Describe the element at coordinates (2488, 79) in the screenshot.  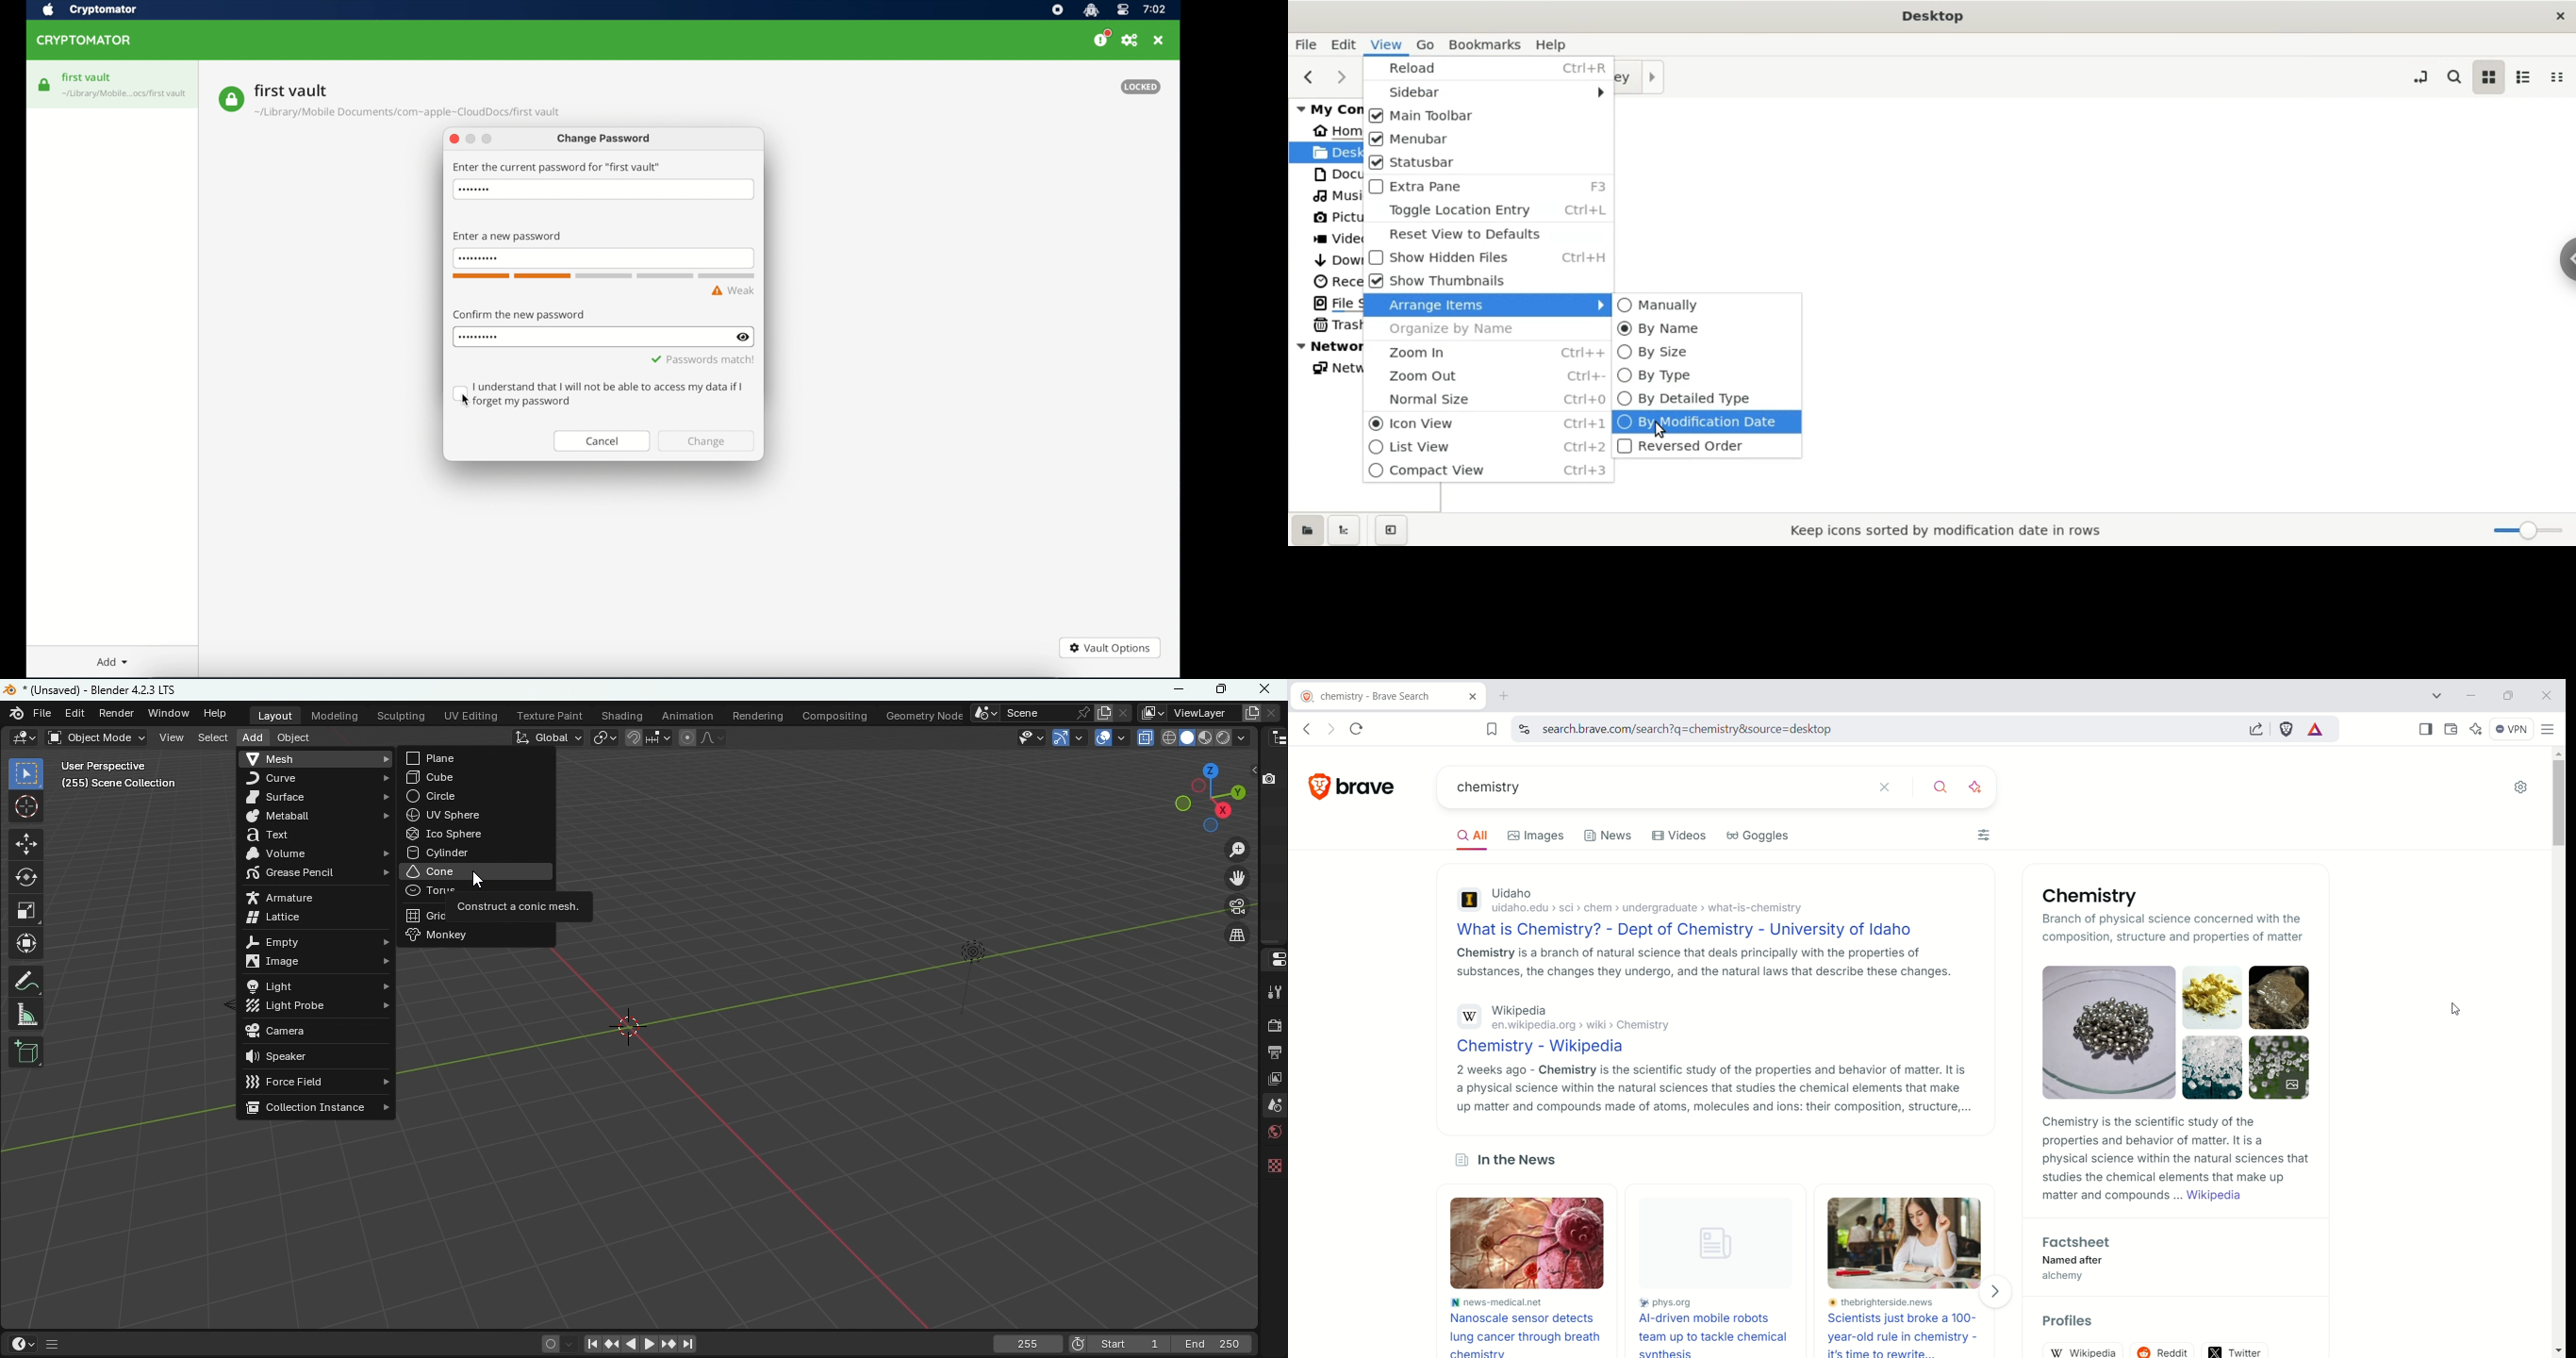
I see `icon view` at that location.